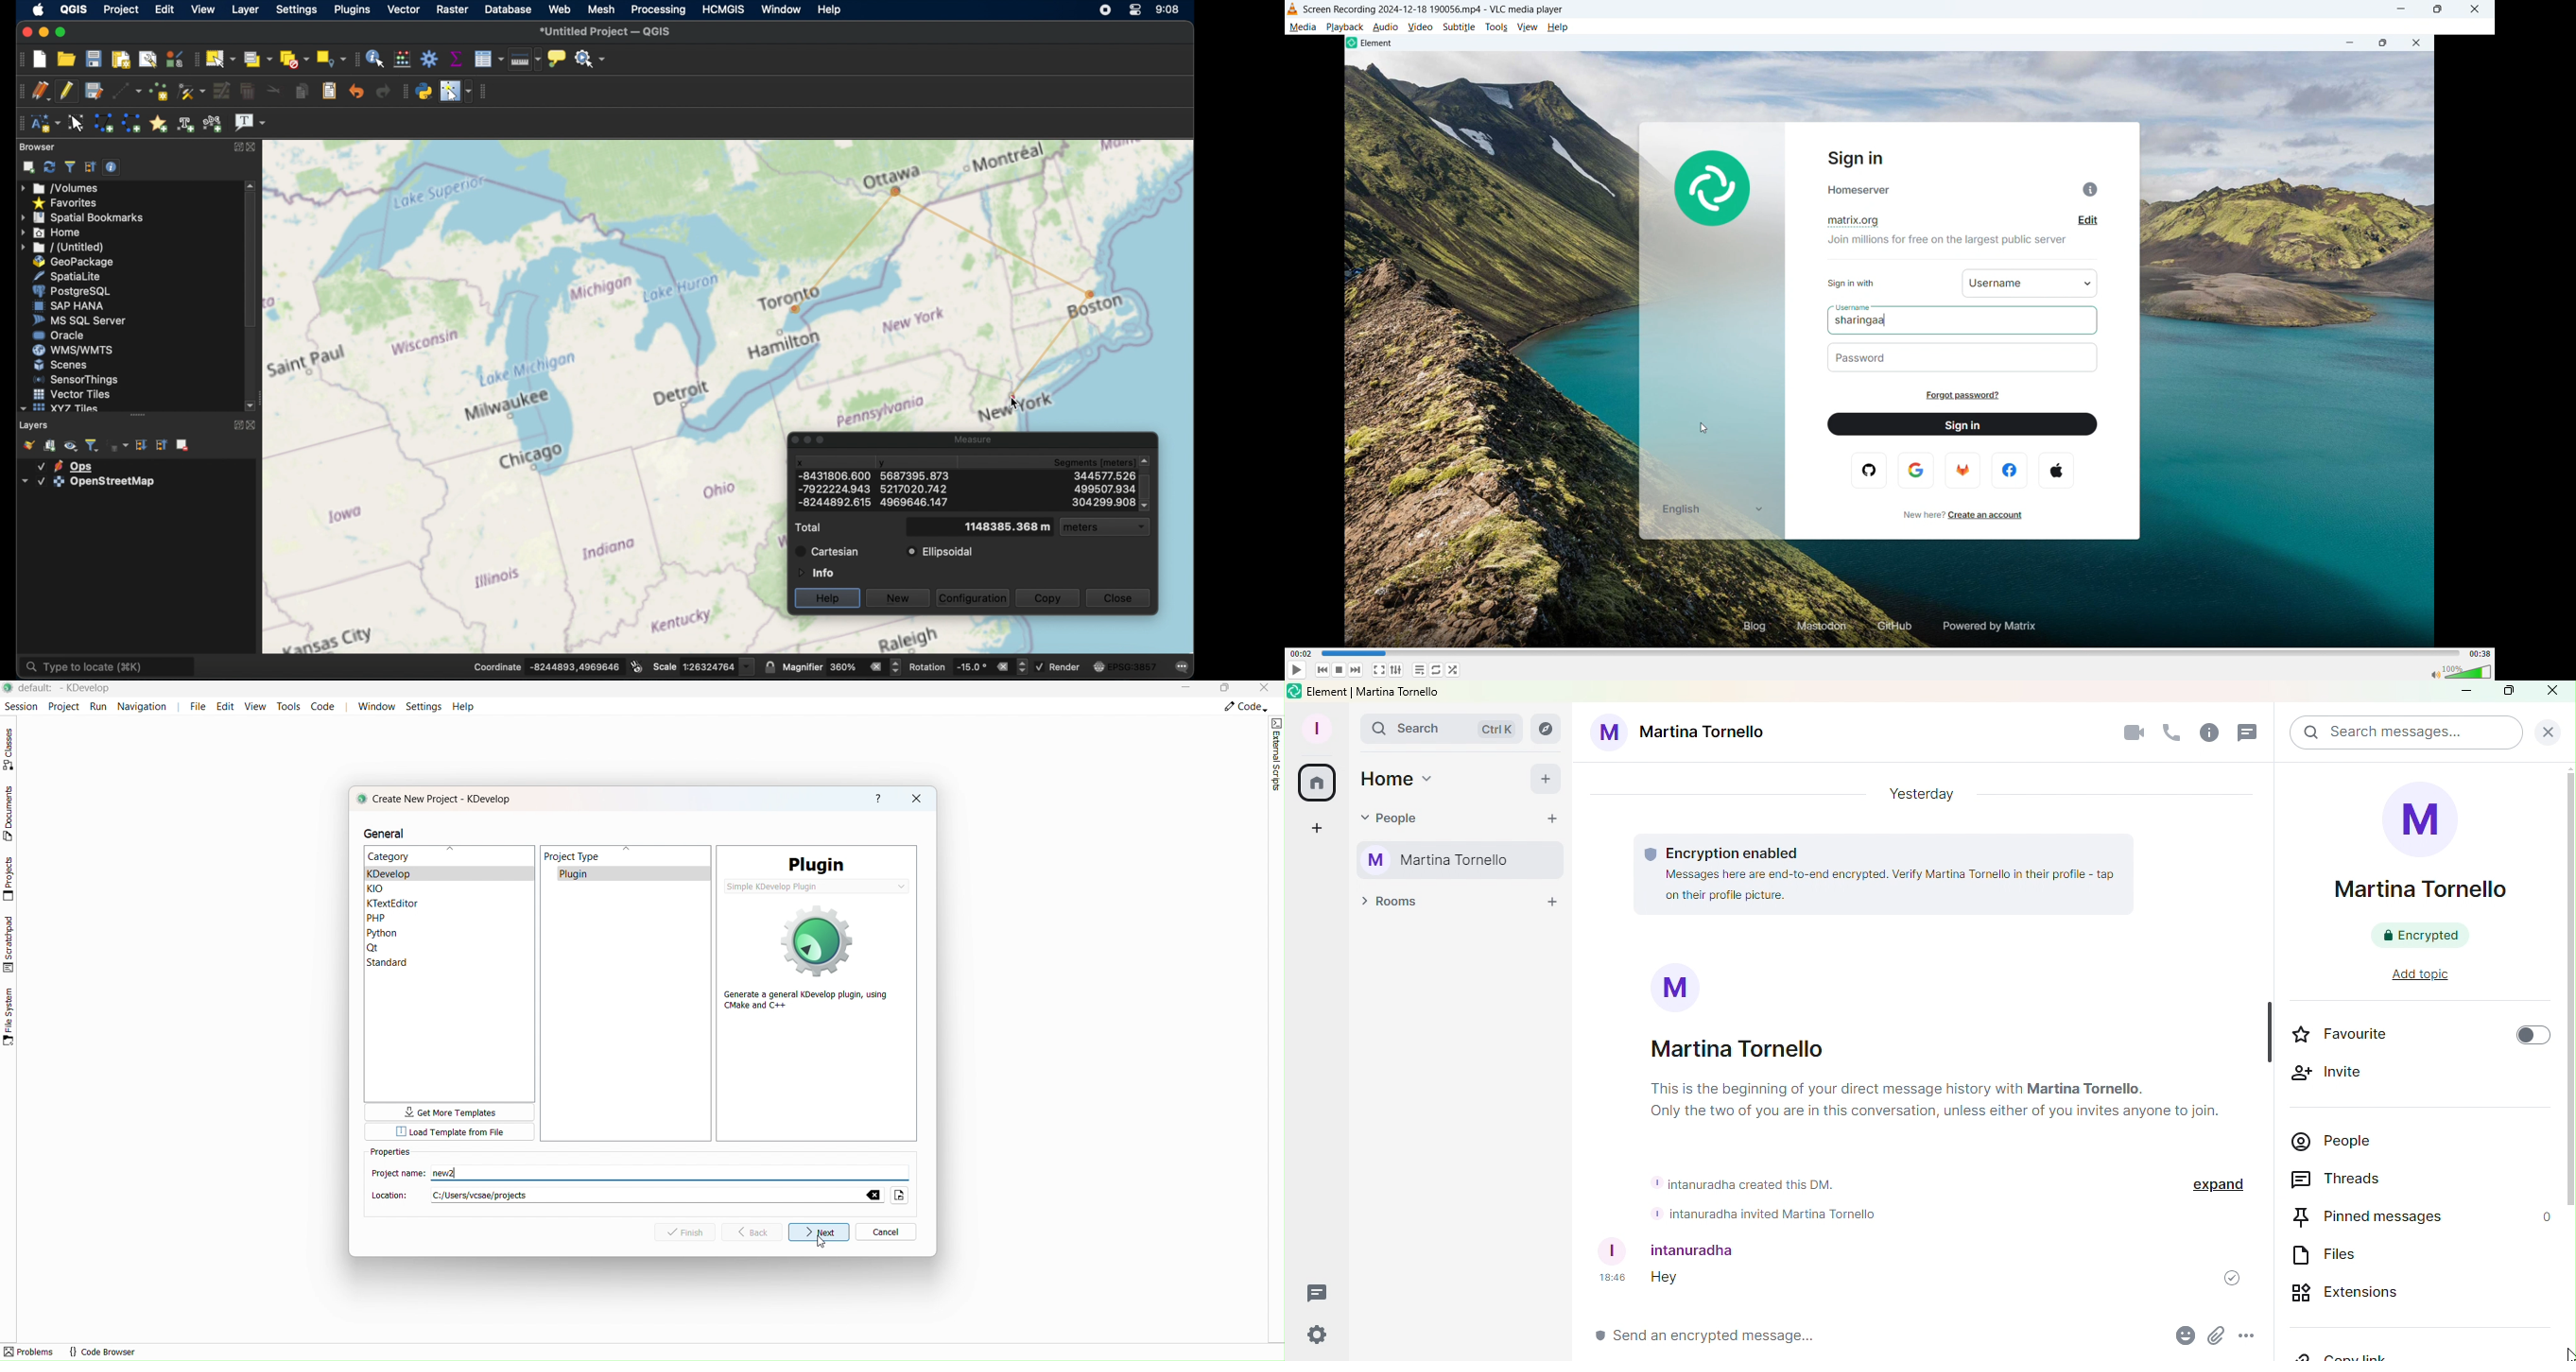 This screenshot has width=2576, height=1372. I want to click on Quick settings, so click(1314, 1336).